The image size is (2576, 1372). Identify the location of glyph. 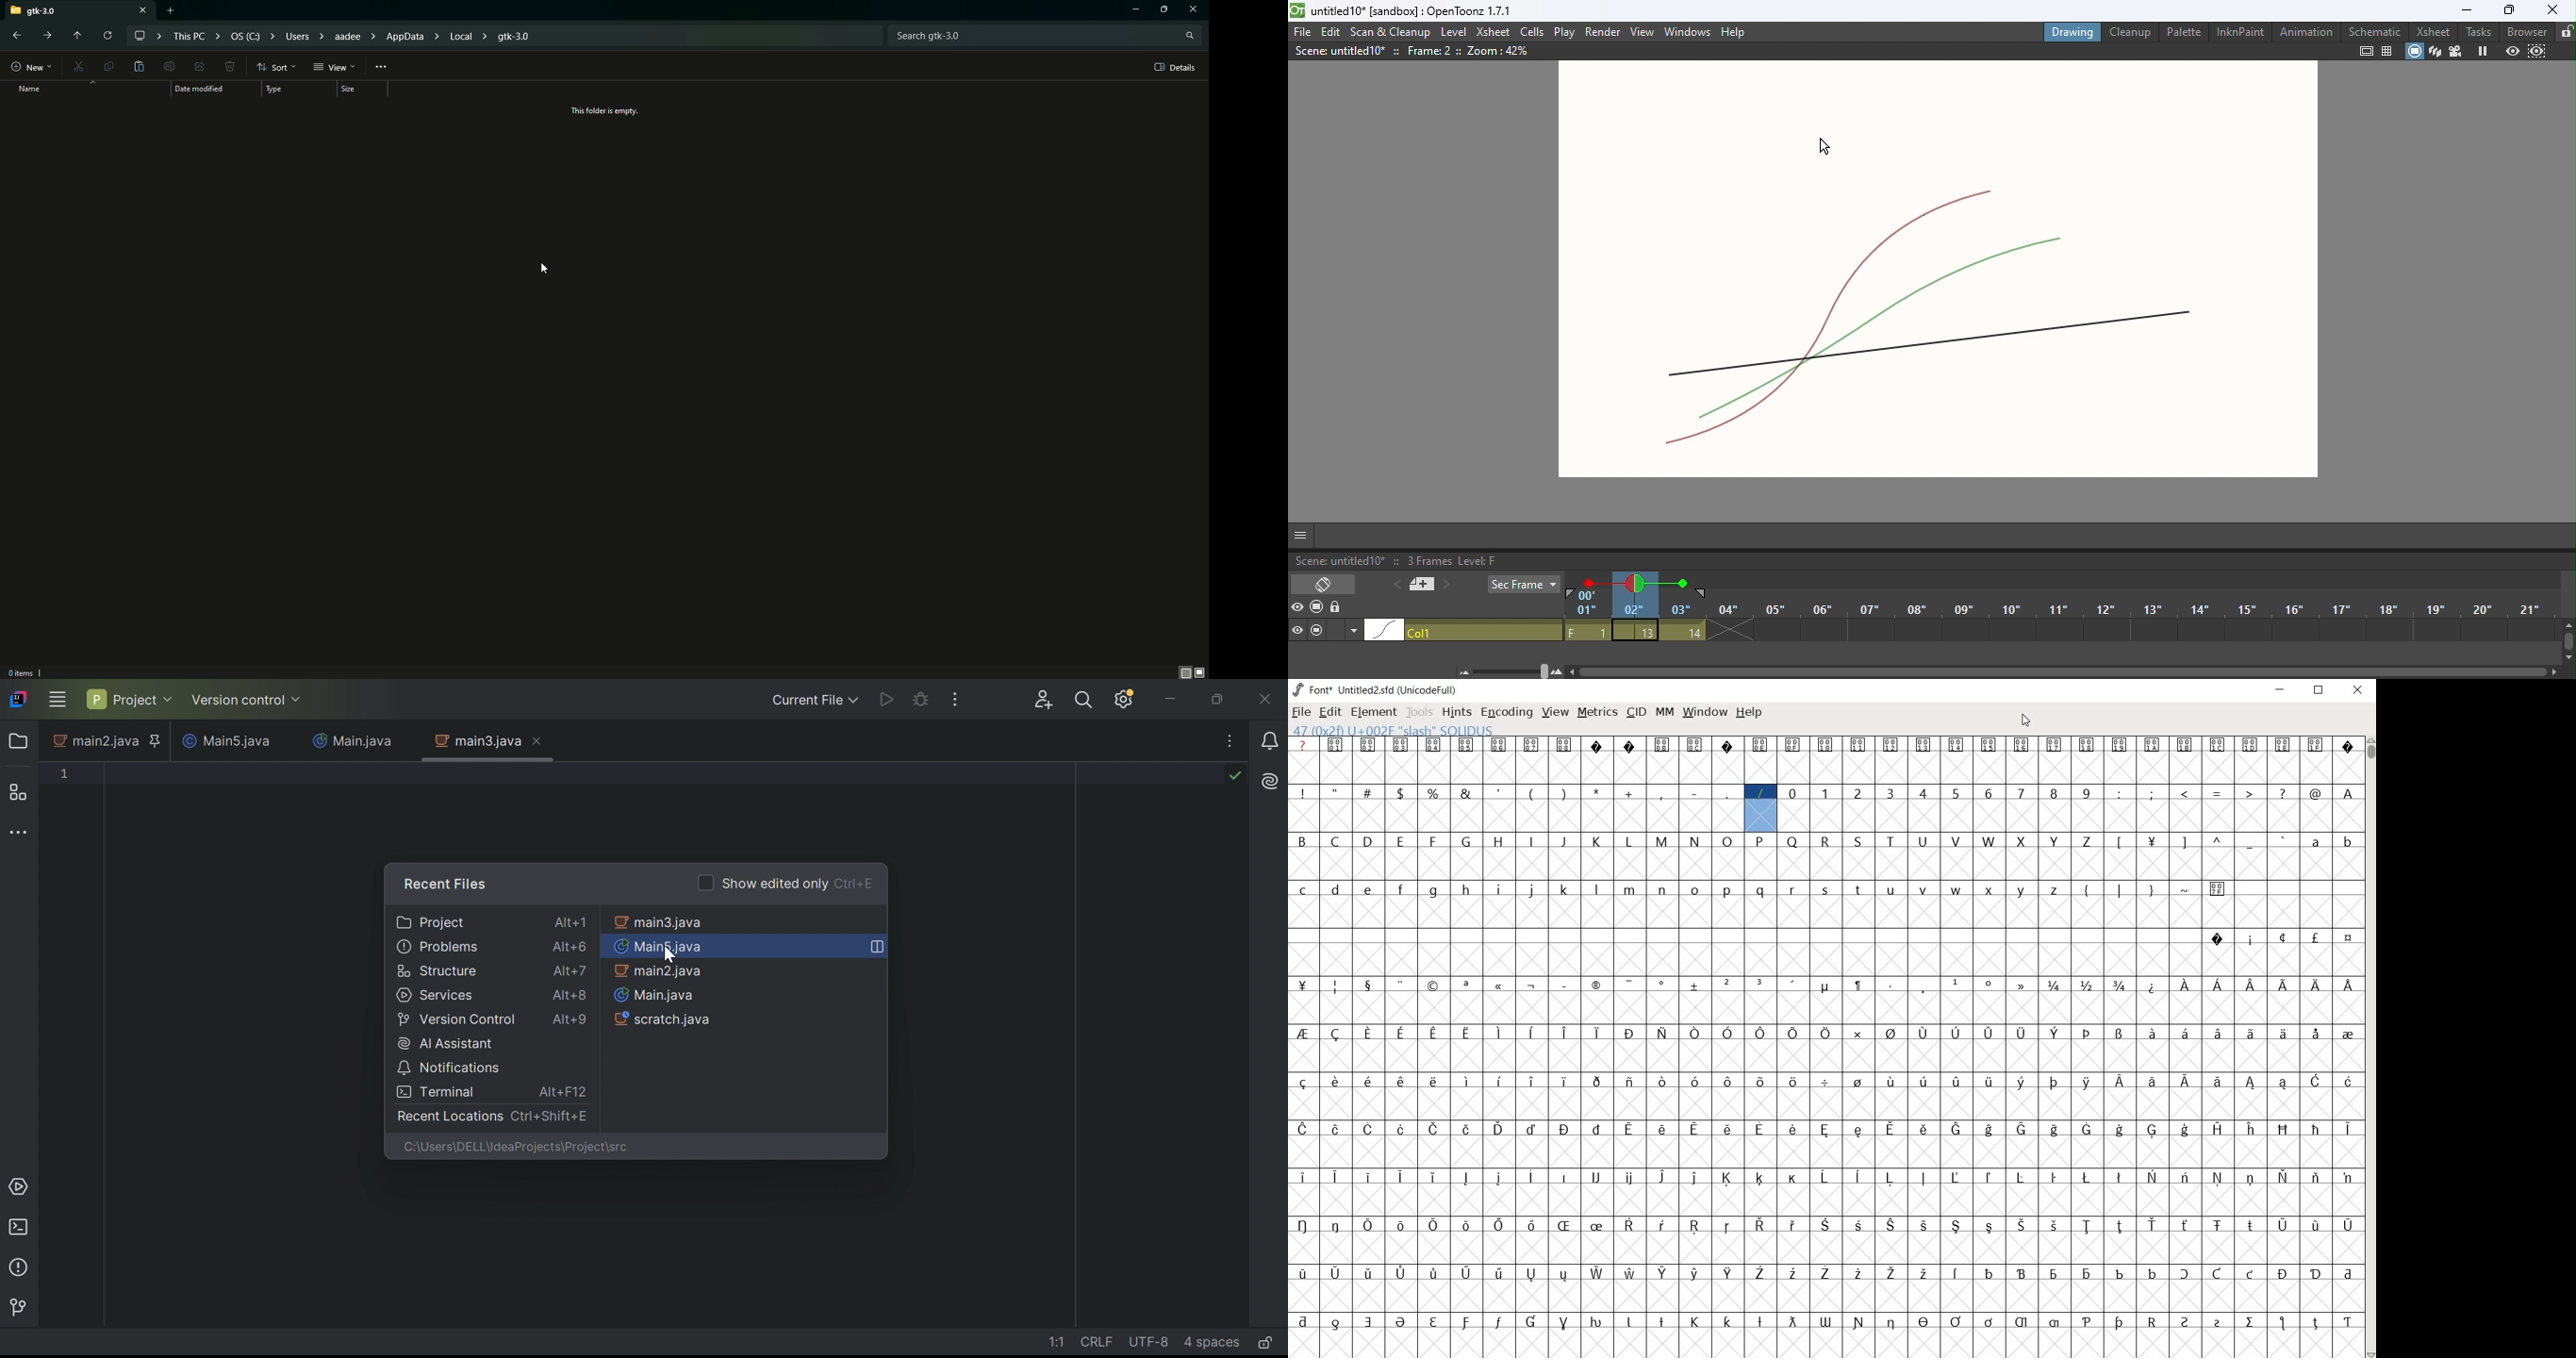
(2185, 1033).